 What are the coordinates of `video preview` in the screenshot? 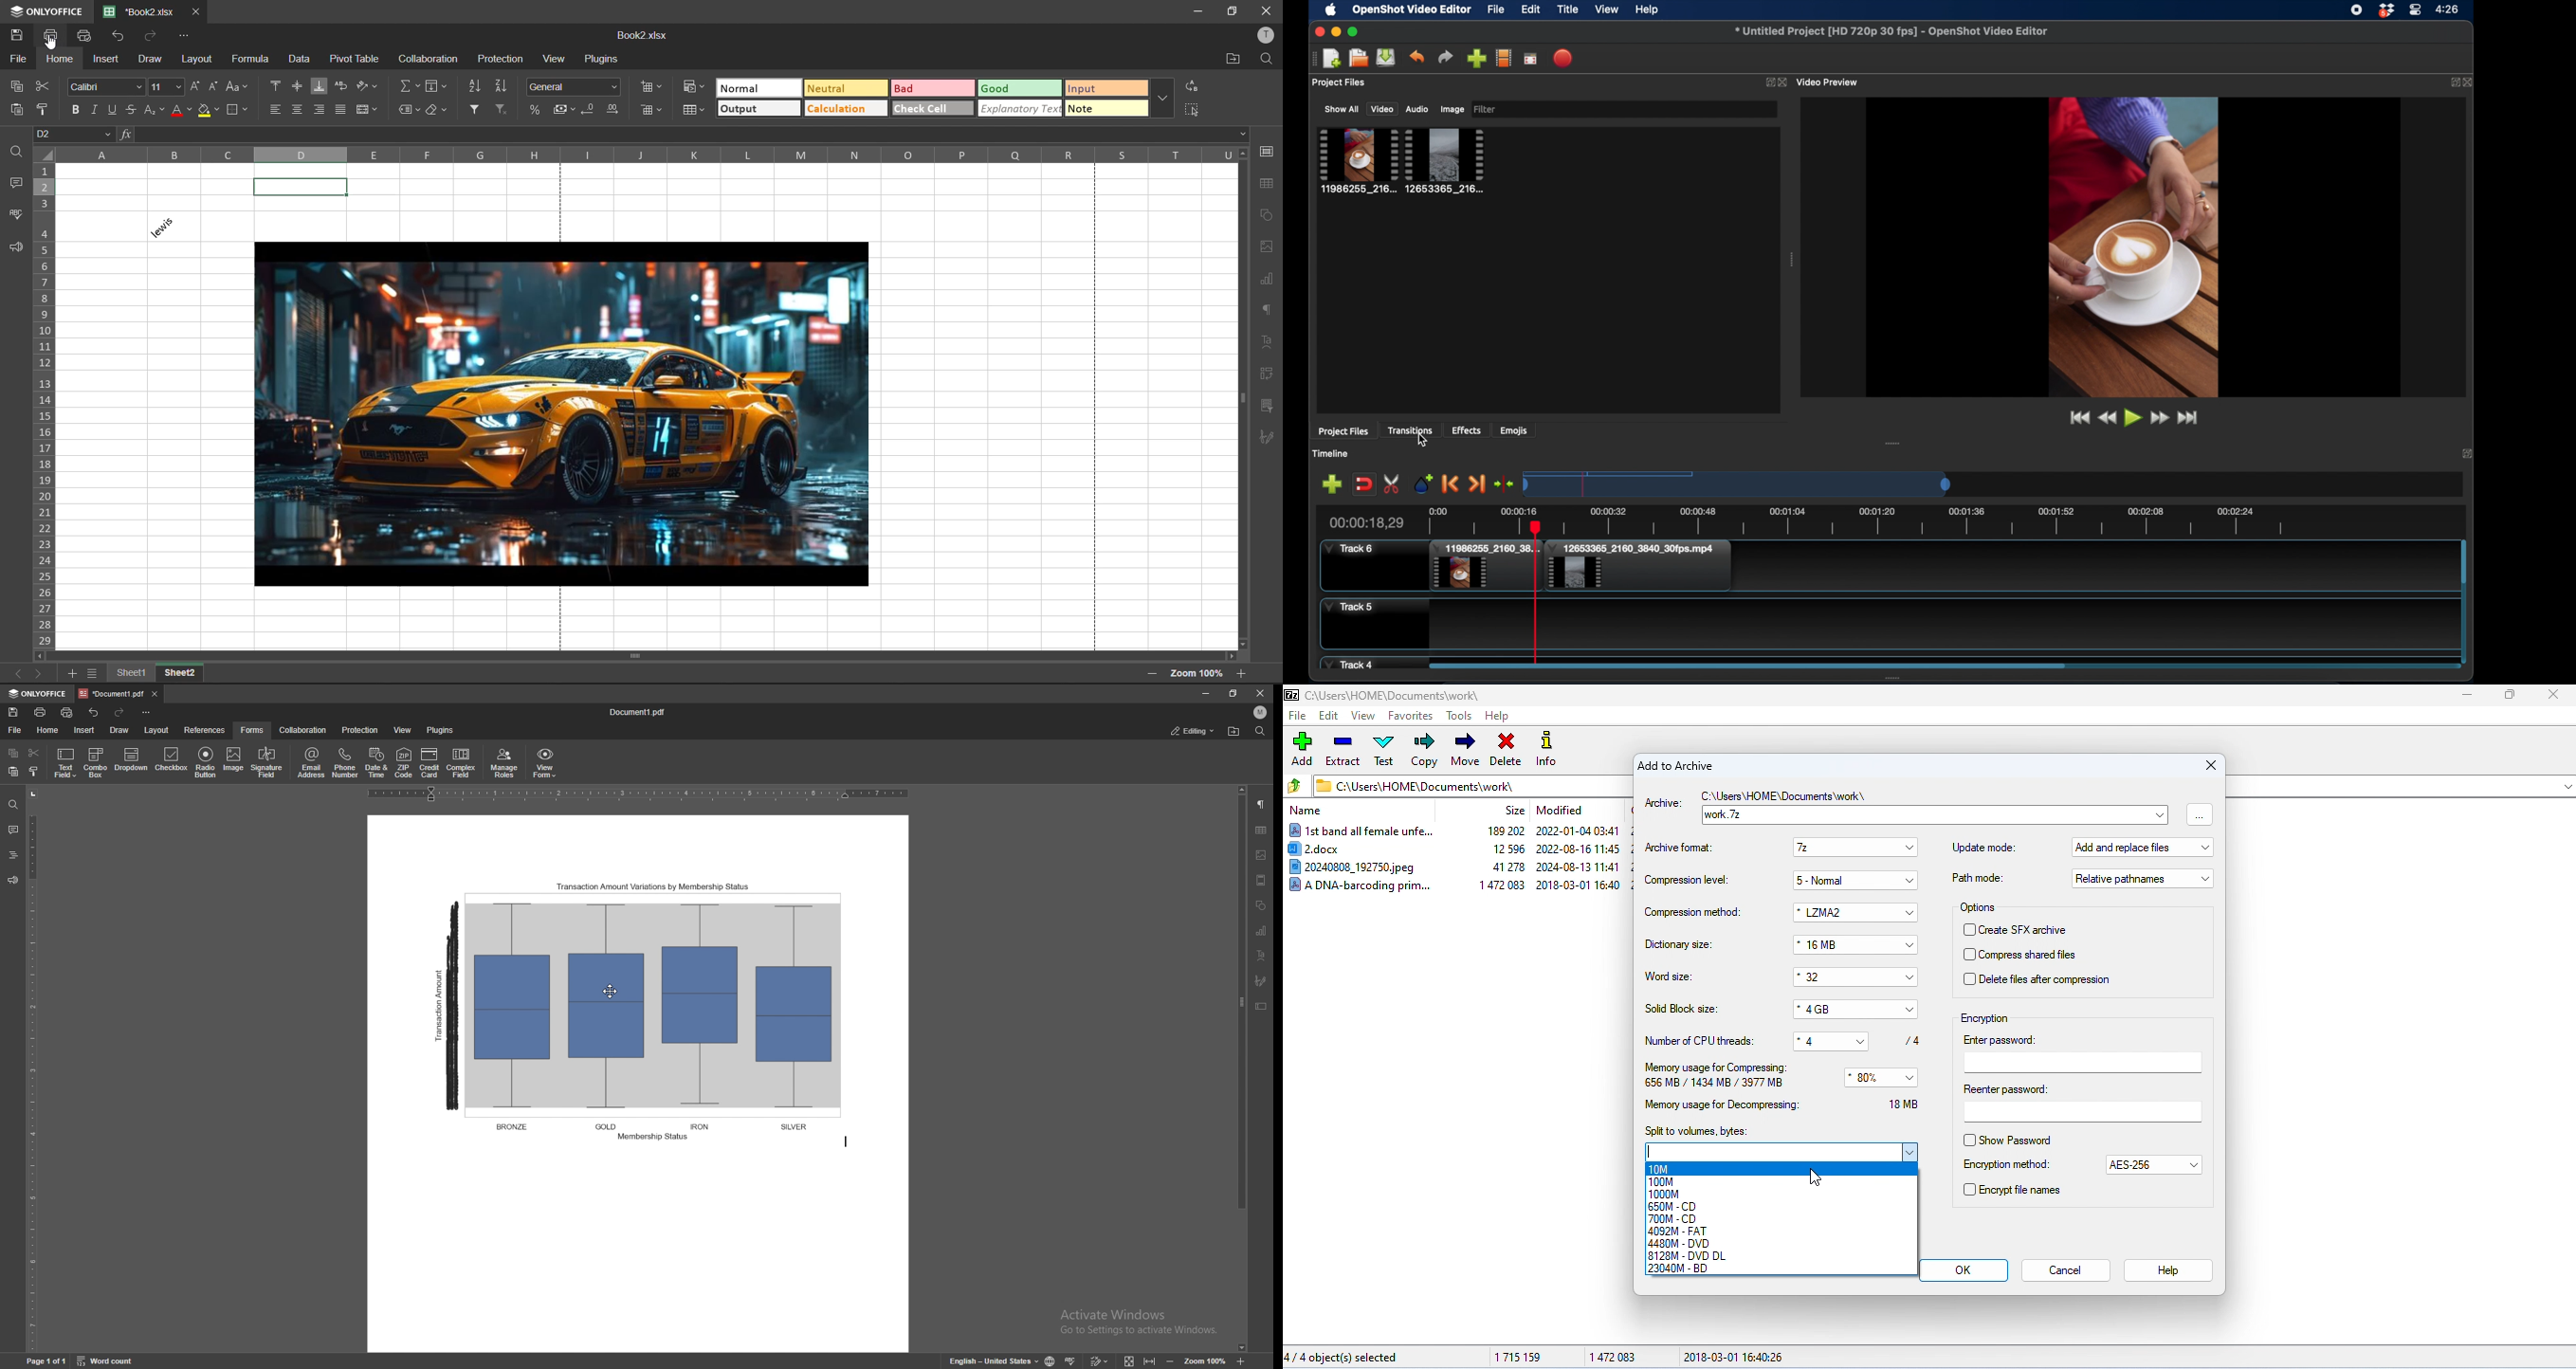 It's located at (1830, 82).